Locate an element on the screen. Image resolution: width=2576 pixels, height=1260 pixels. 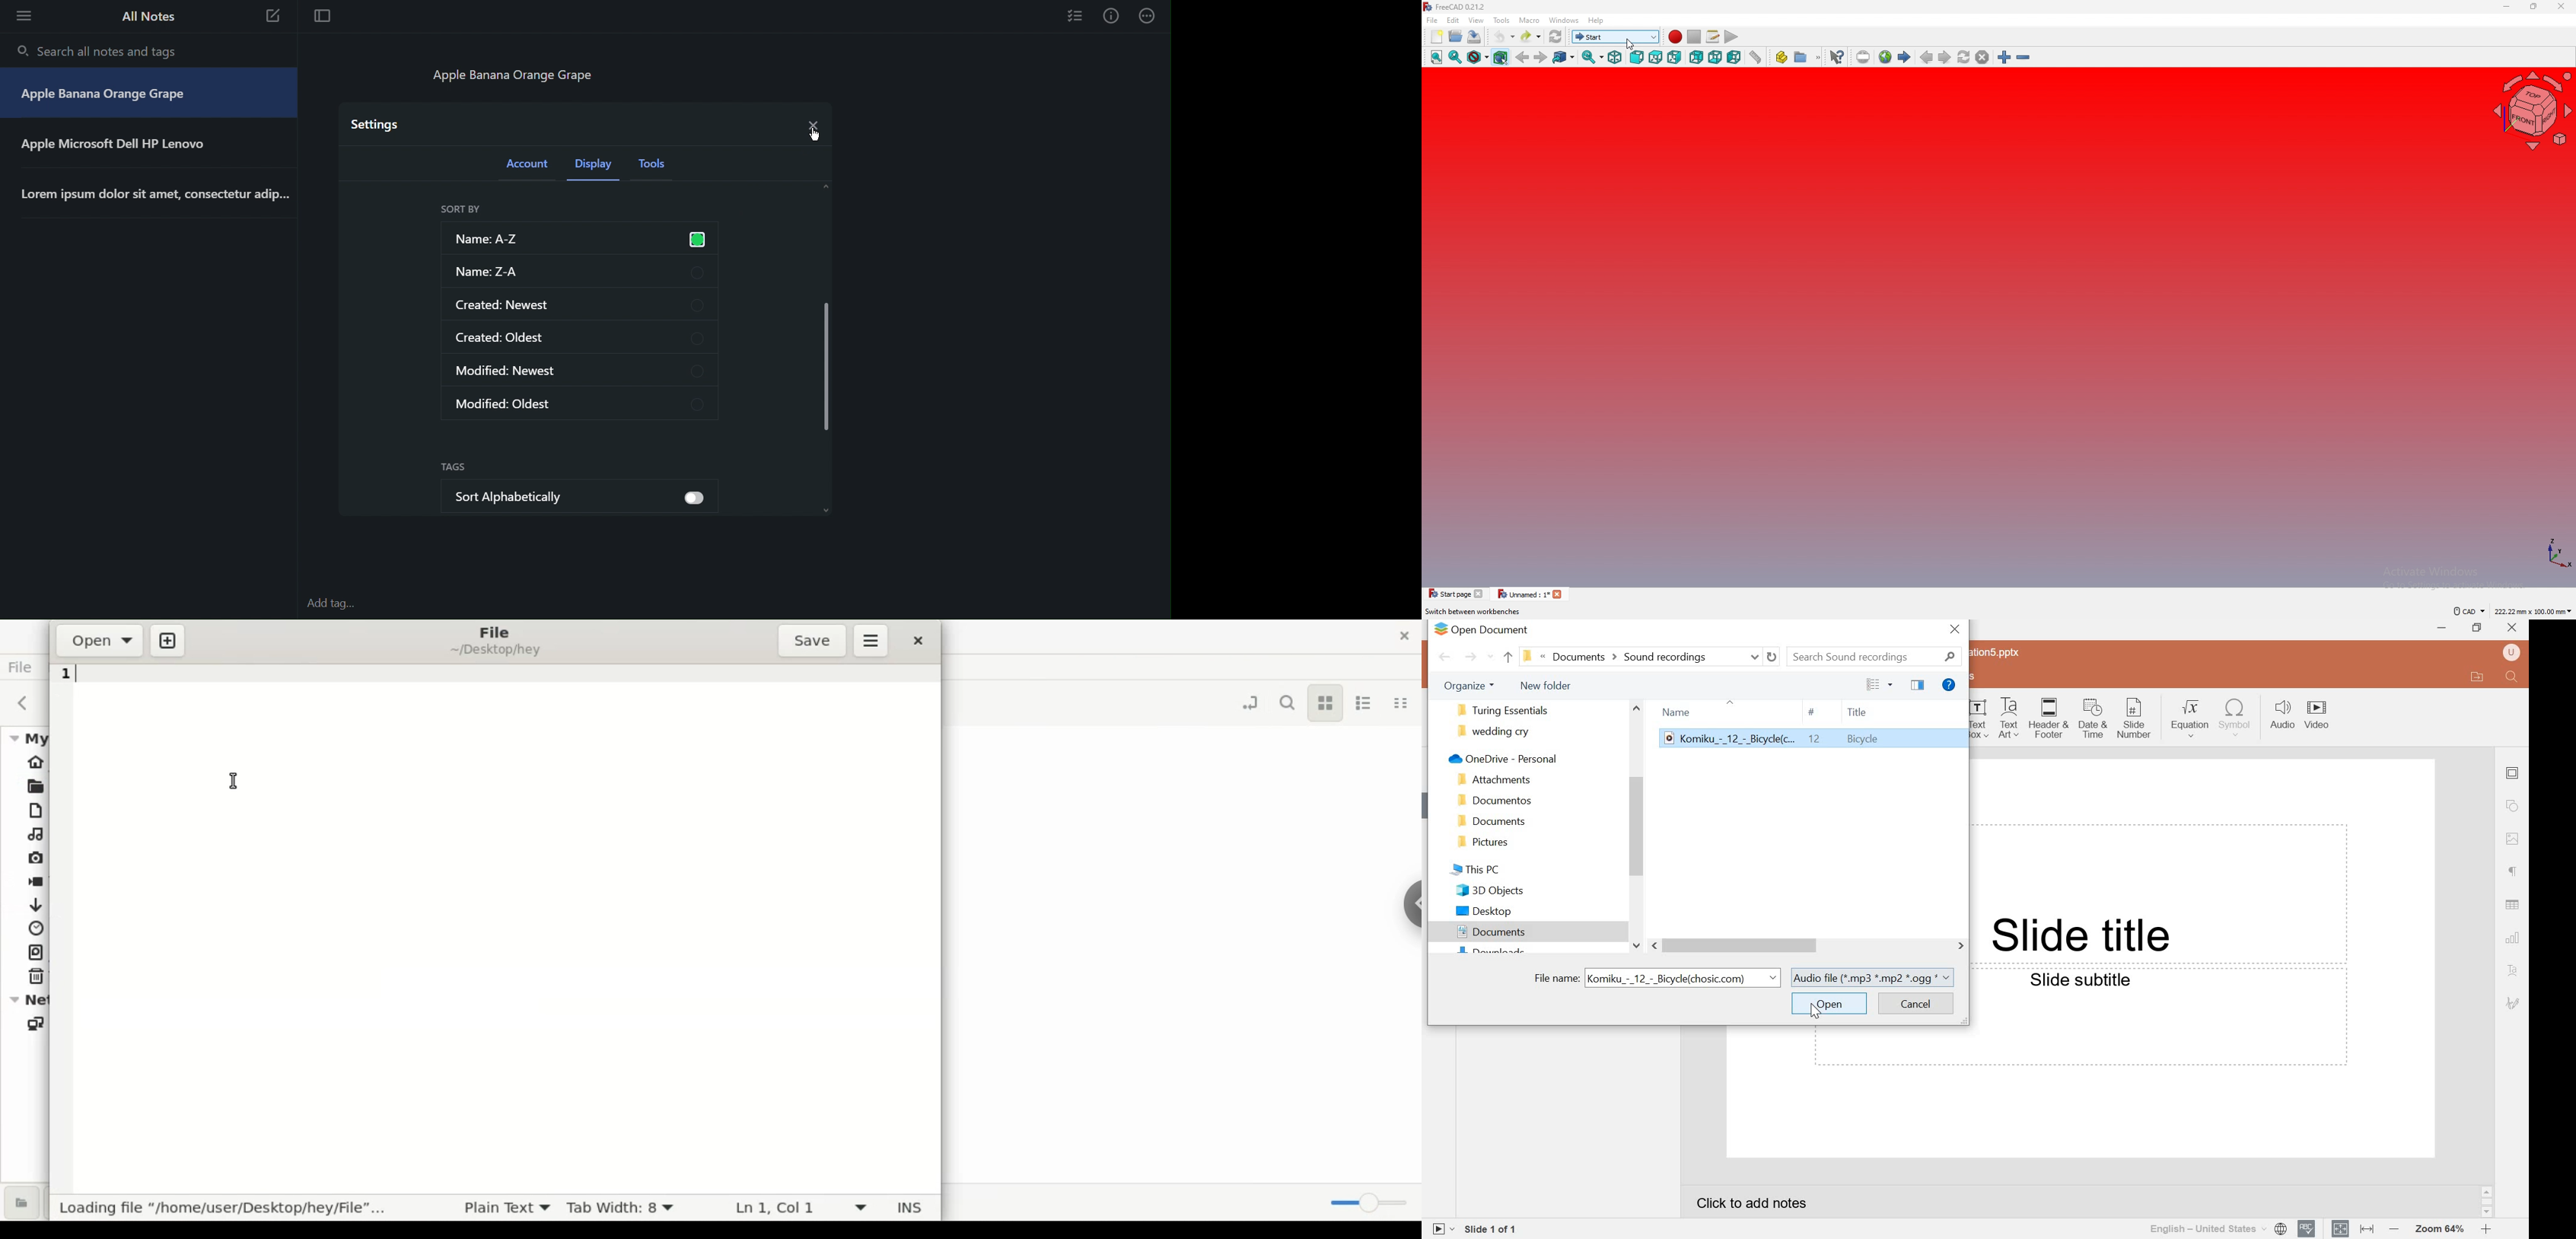
compact view  is located at coordinates (1405, 702).